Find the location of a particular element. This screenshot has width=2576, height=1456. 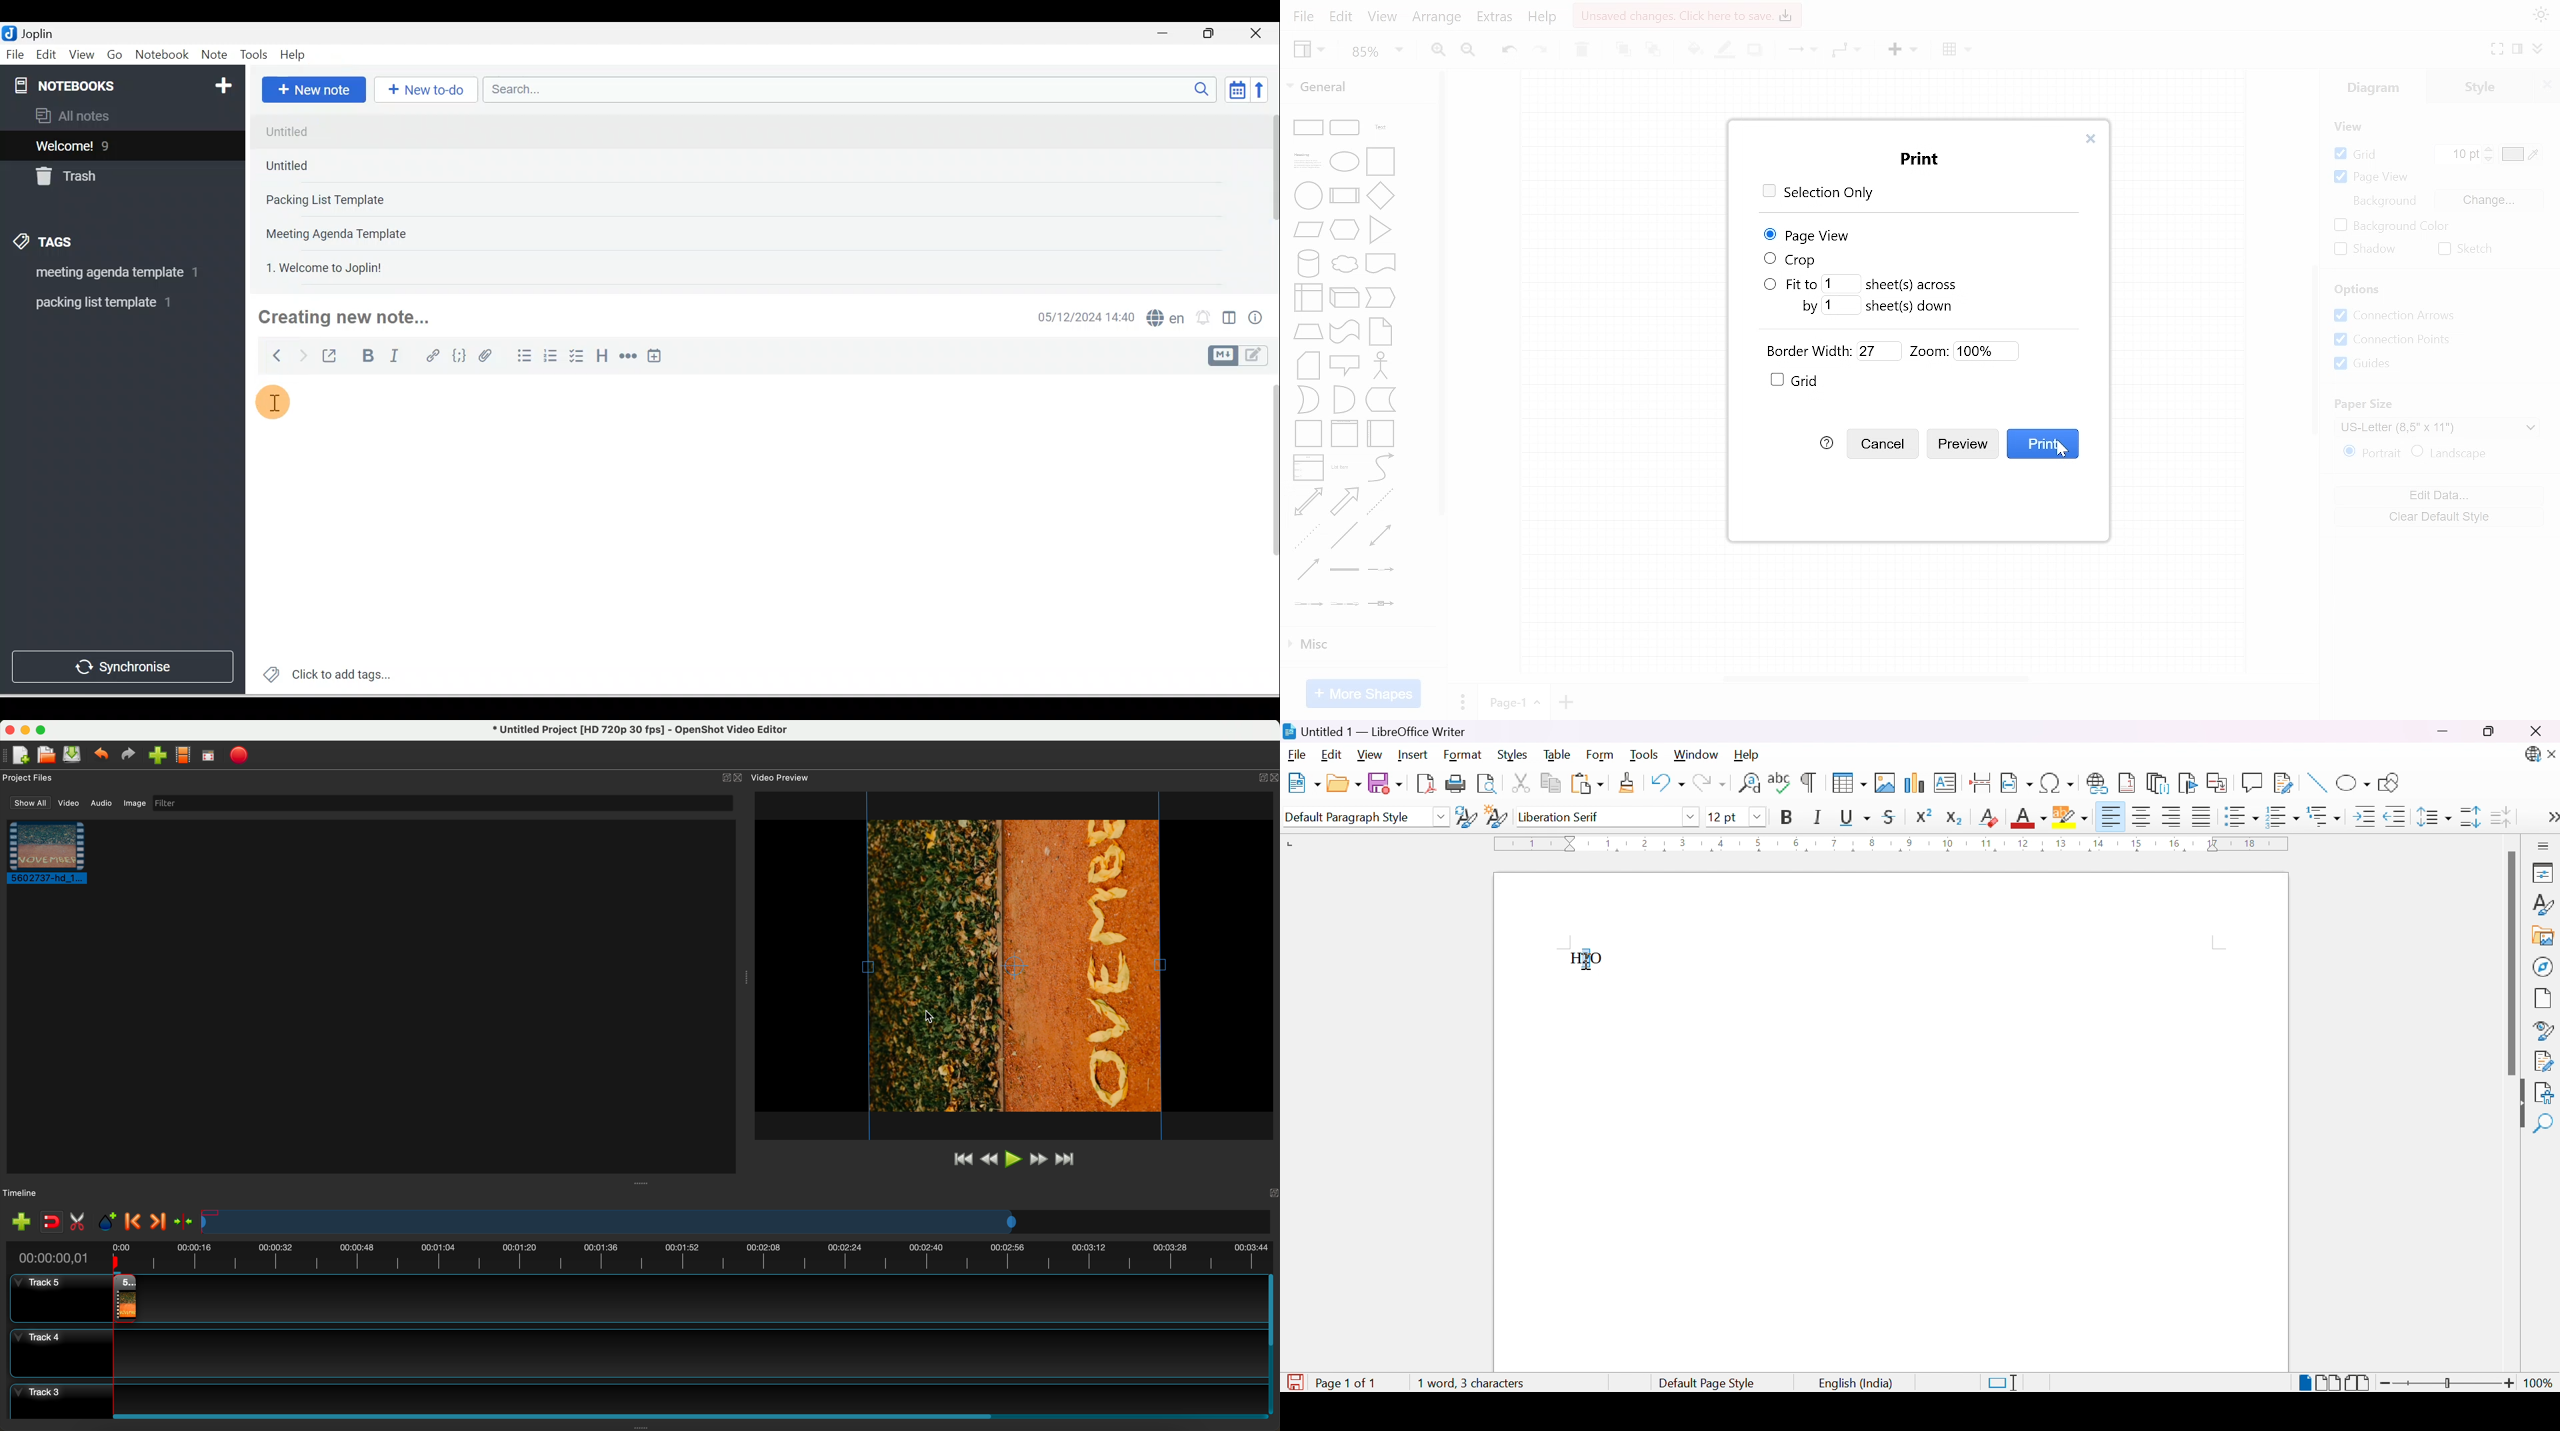

Curve is located at coordinates (1381, 467).